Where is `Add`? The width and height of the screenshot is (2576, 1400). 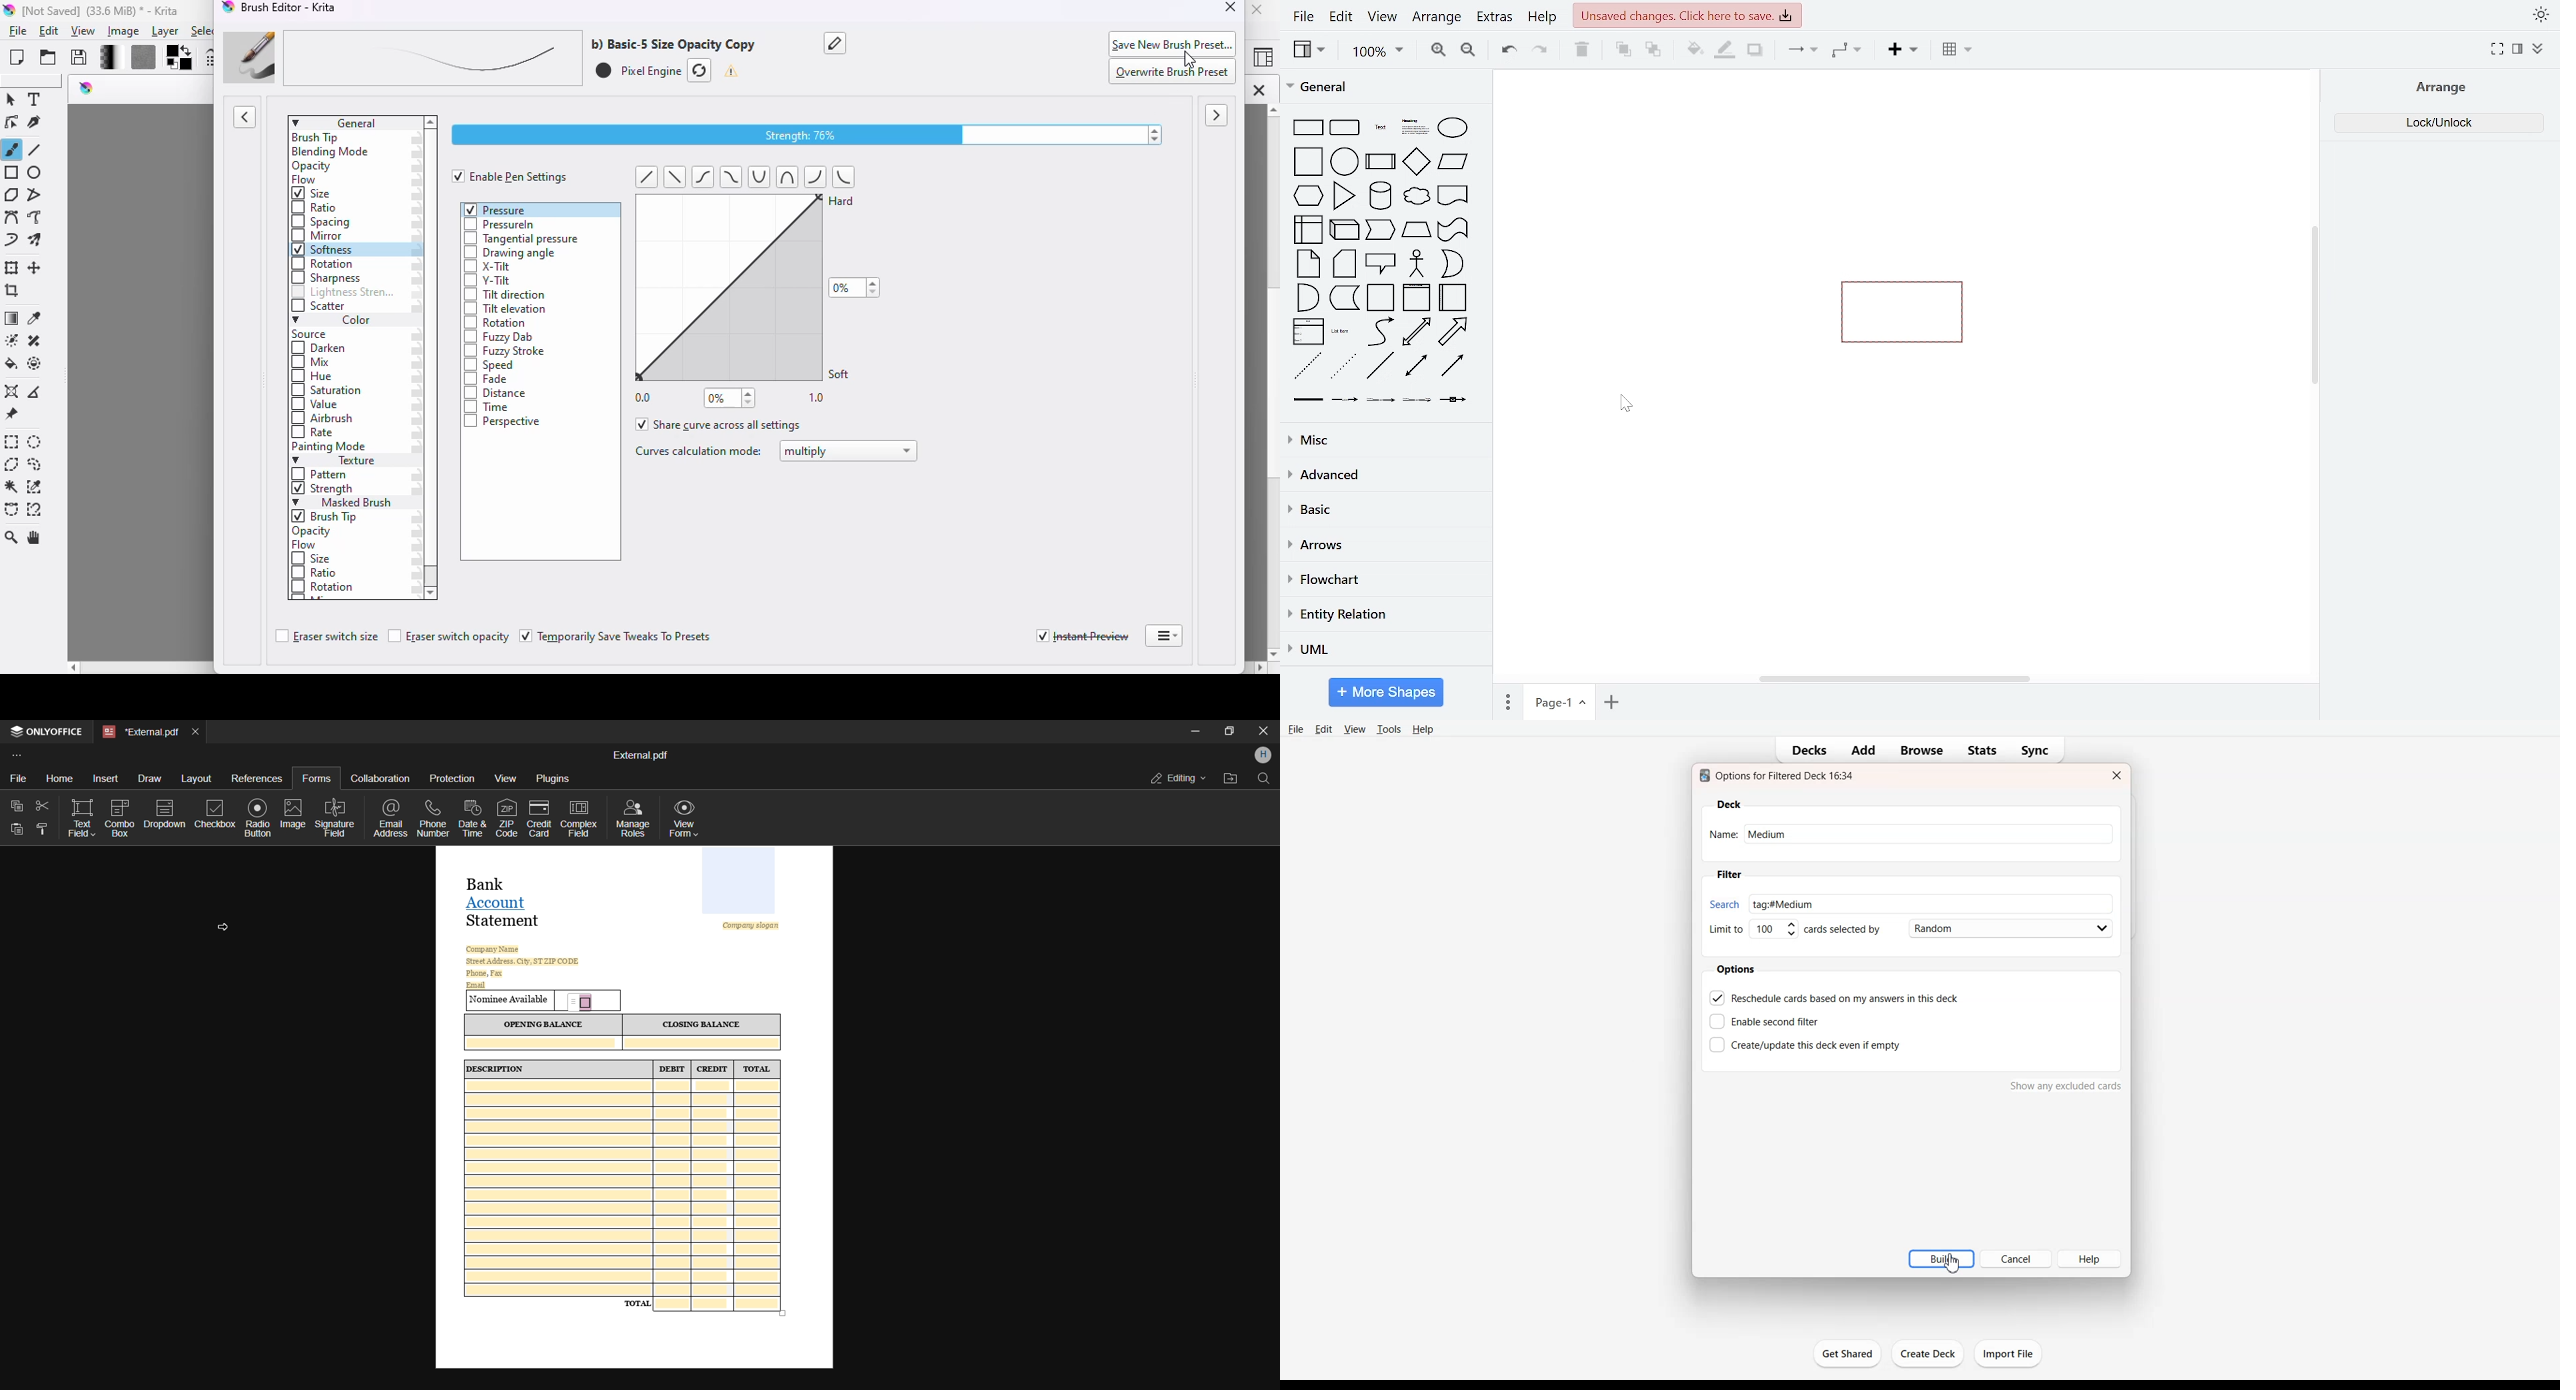
Add is located at coordinates (1862, 750).